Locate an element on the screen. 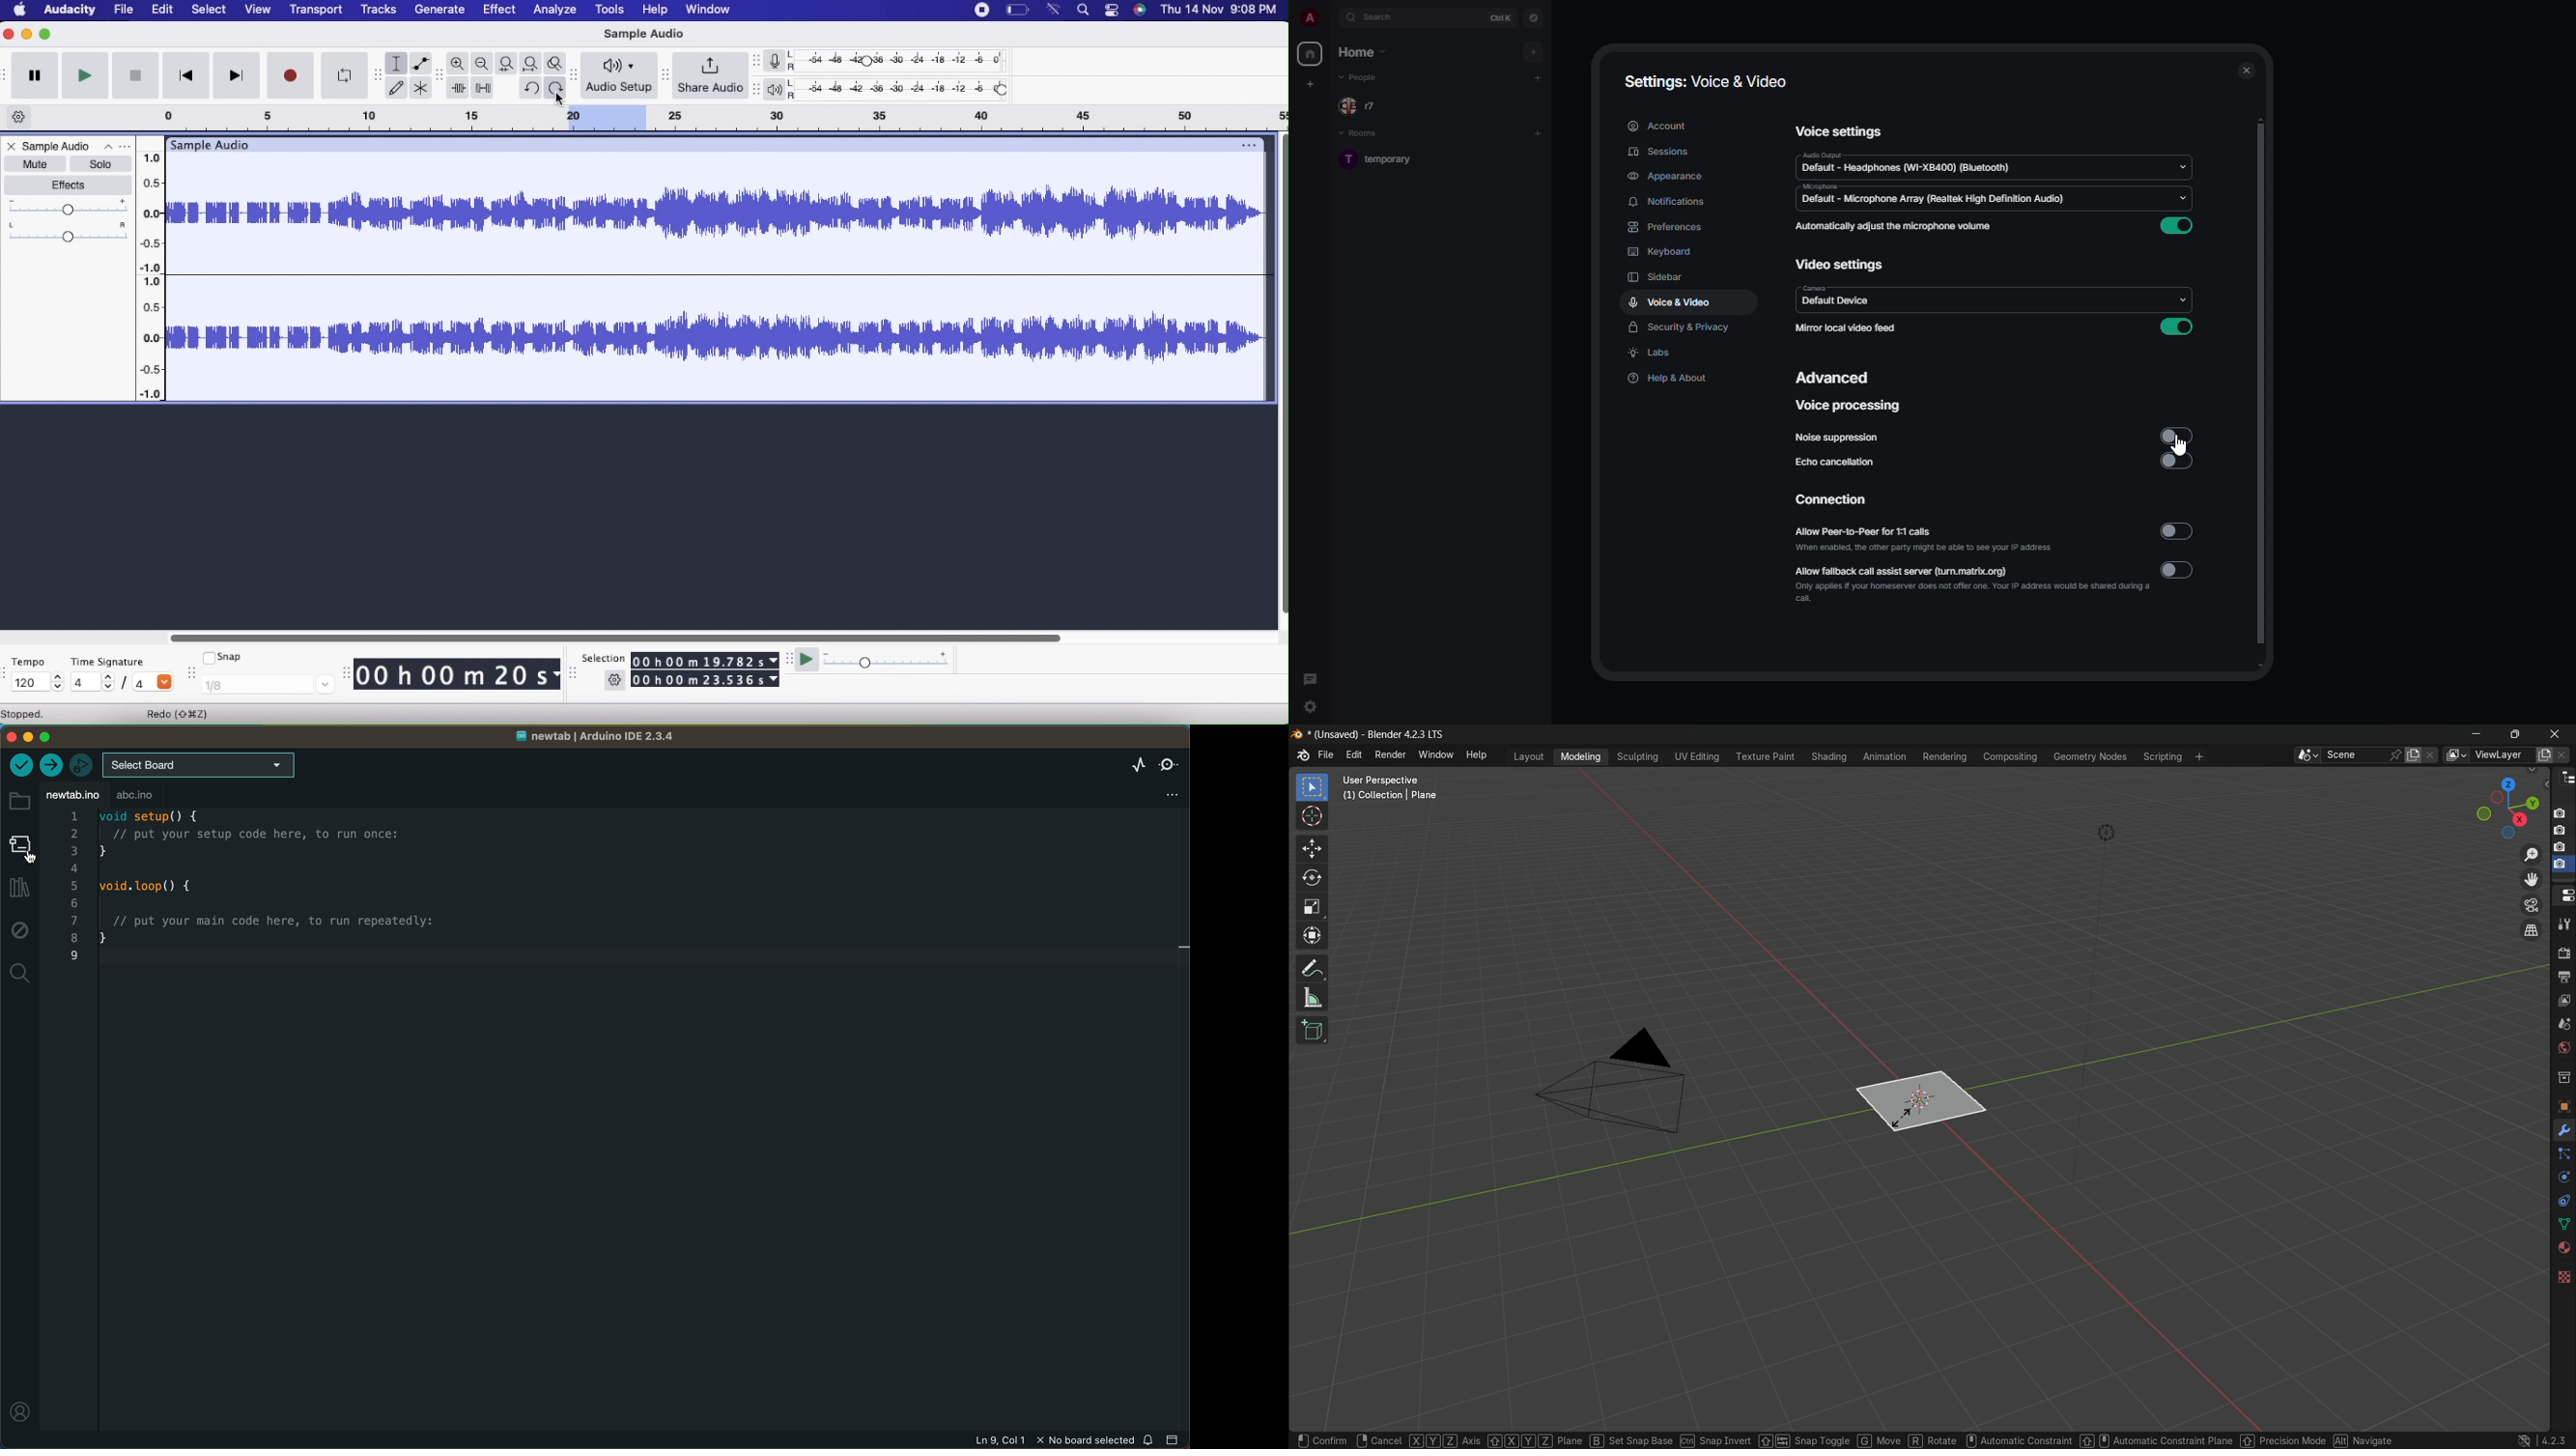 The width and height of the screenshot is (2576, 1456). close is located at coordinates (2245, 70).